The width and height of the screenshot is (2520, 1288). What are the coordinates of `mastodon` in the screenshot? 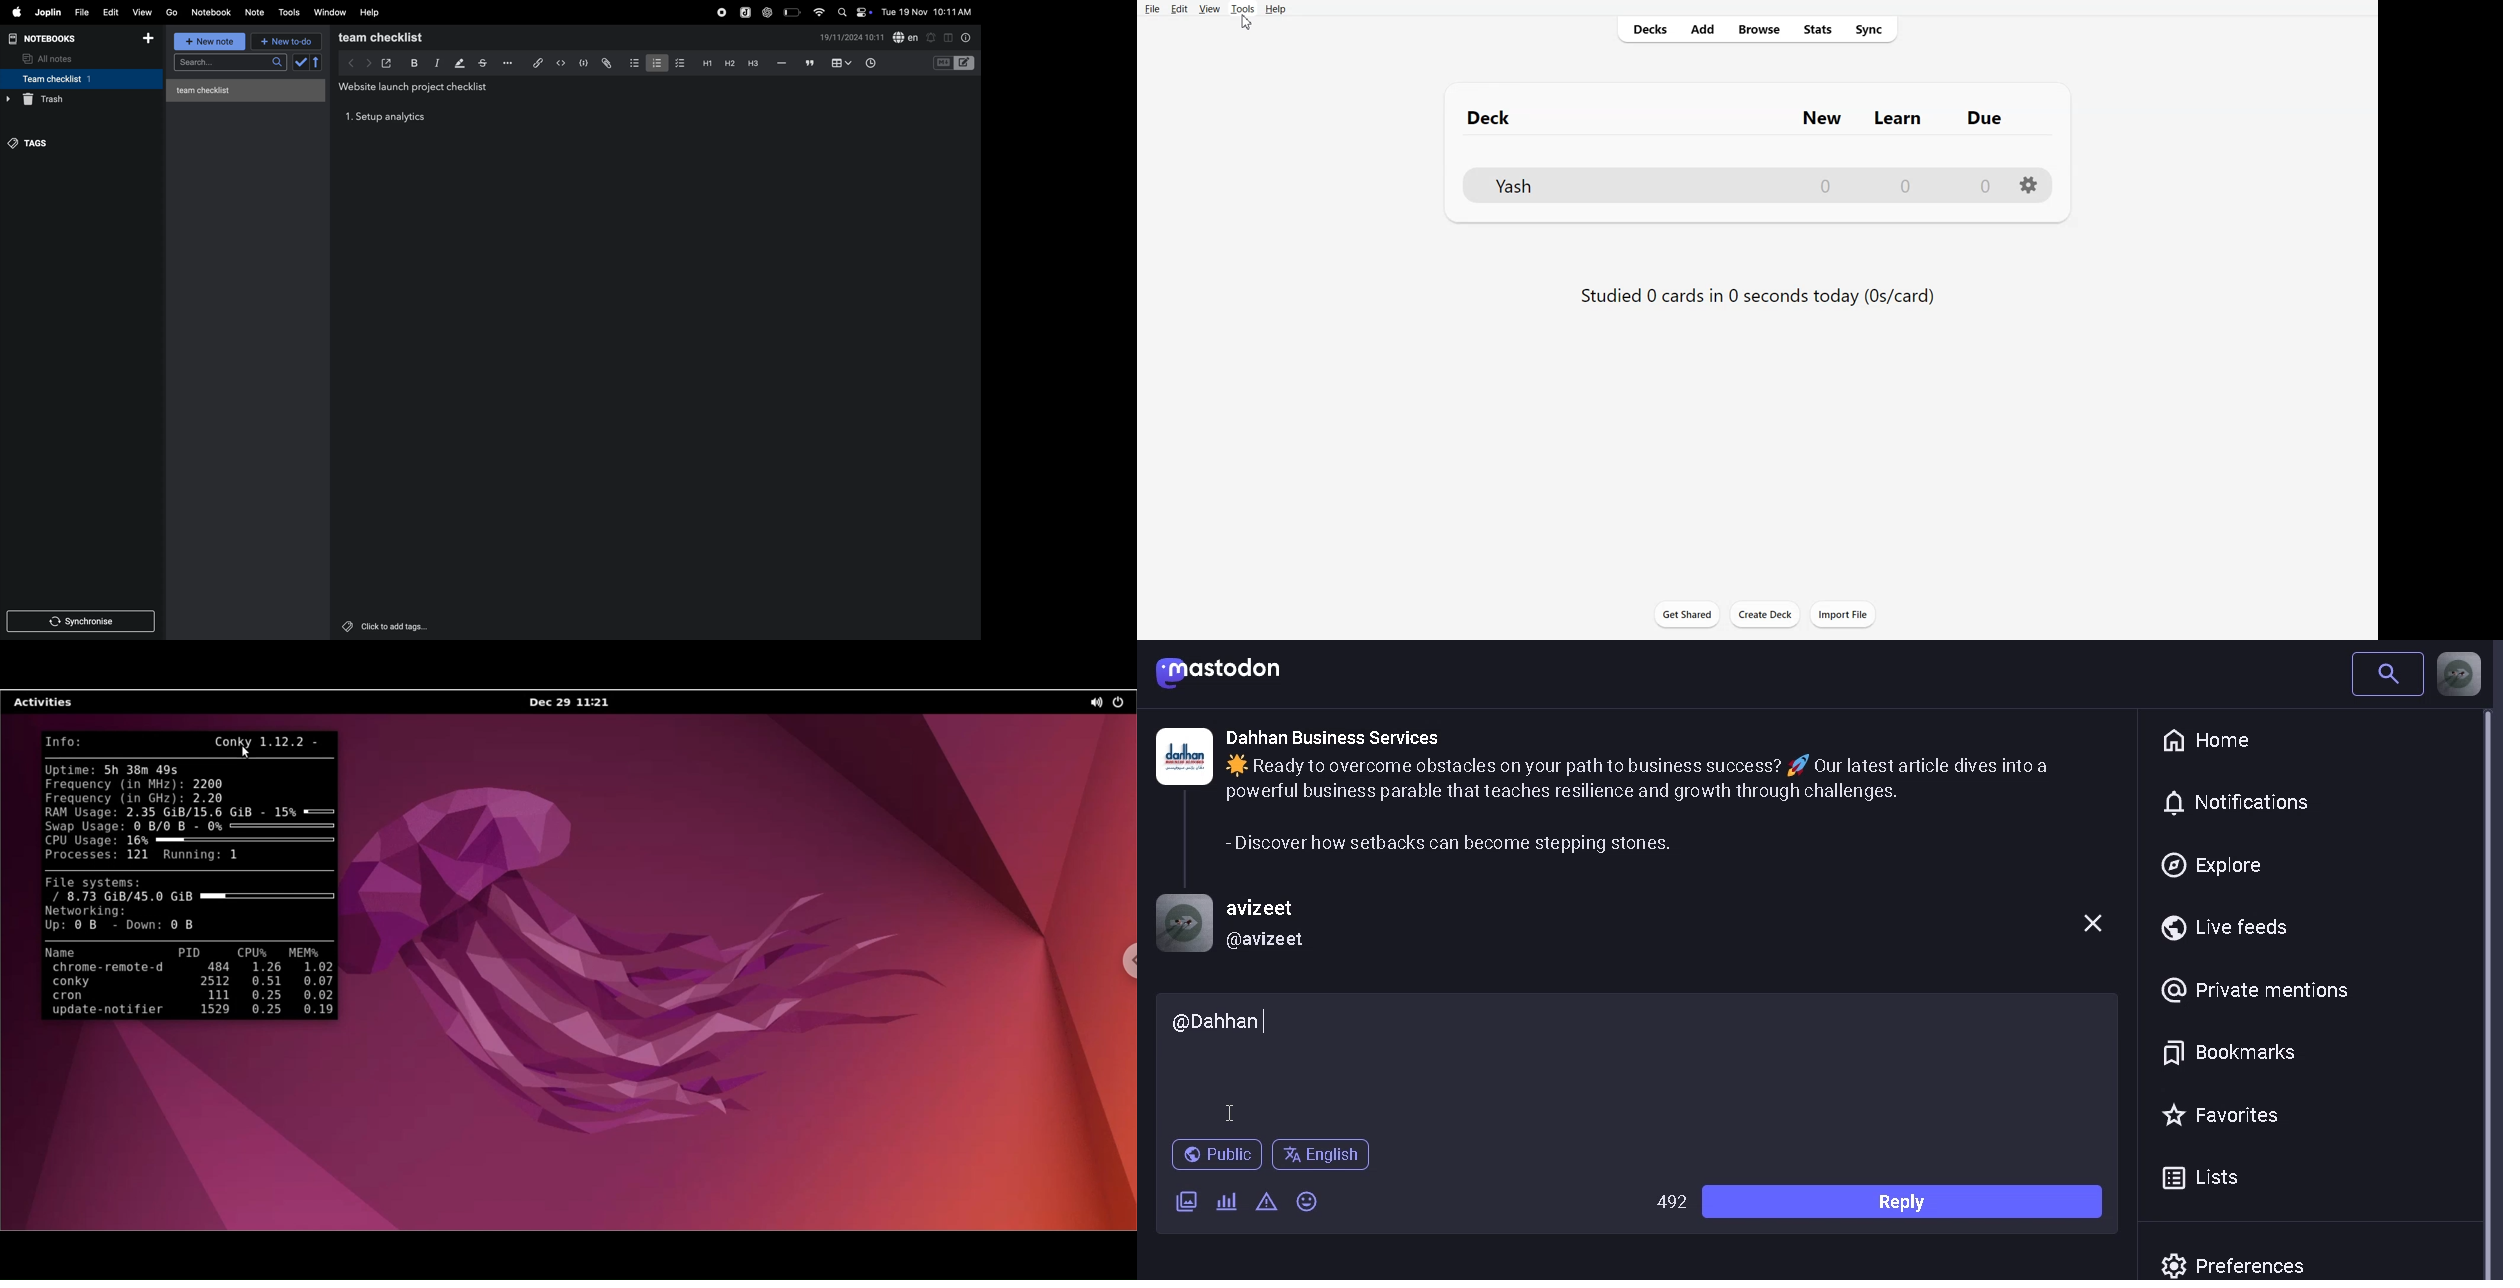 It's located at (1220, 672).